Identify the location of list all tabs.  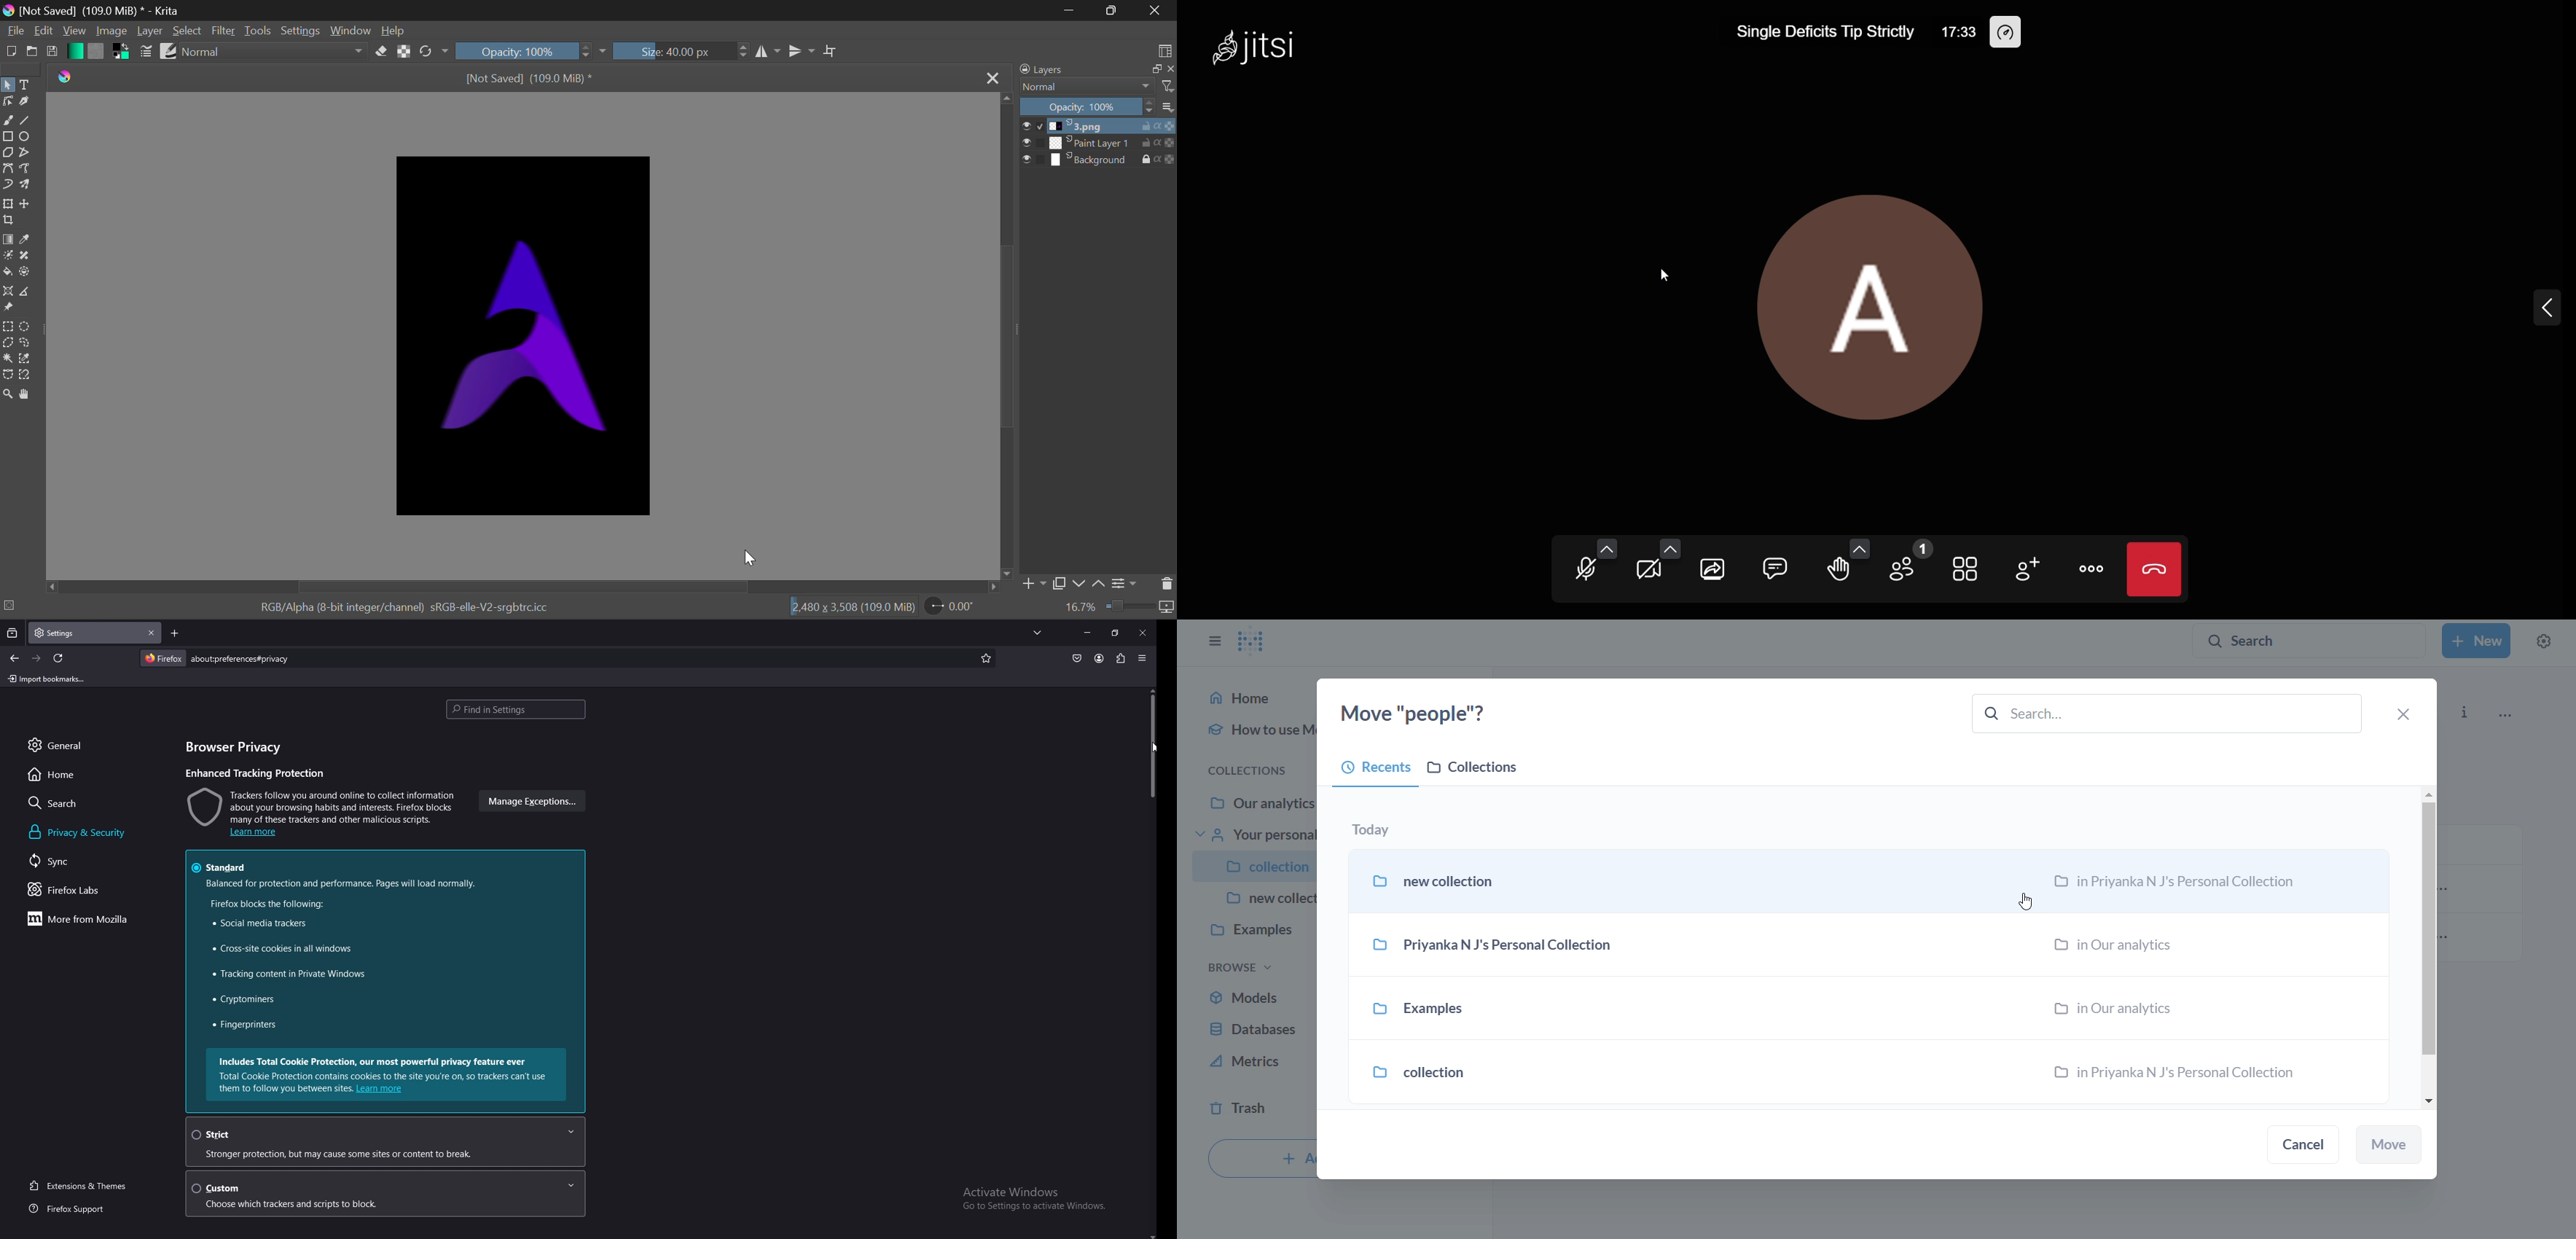
(1038, 632).